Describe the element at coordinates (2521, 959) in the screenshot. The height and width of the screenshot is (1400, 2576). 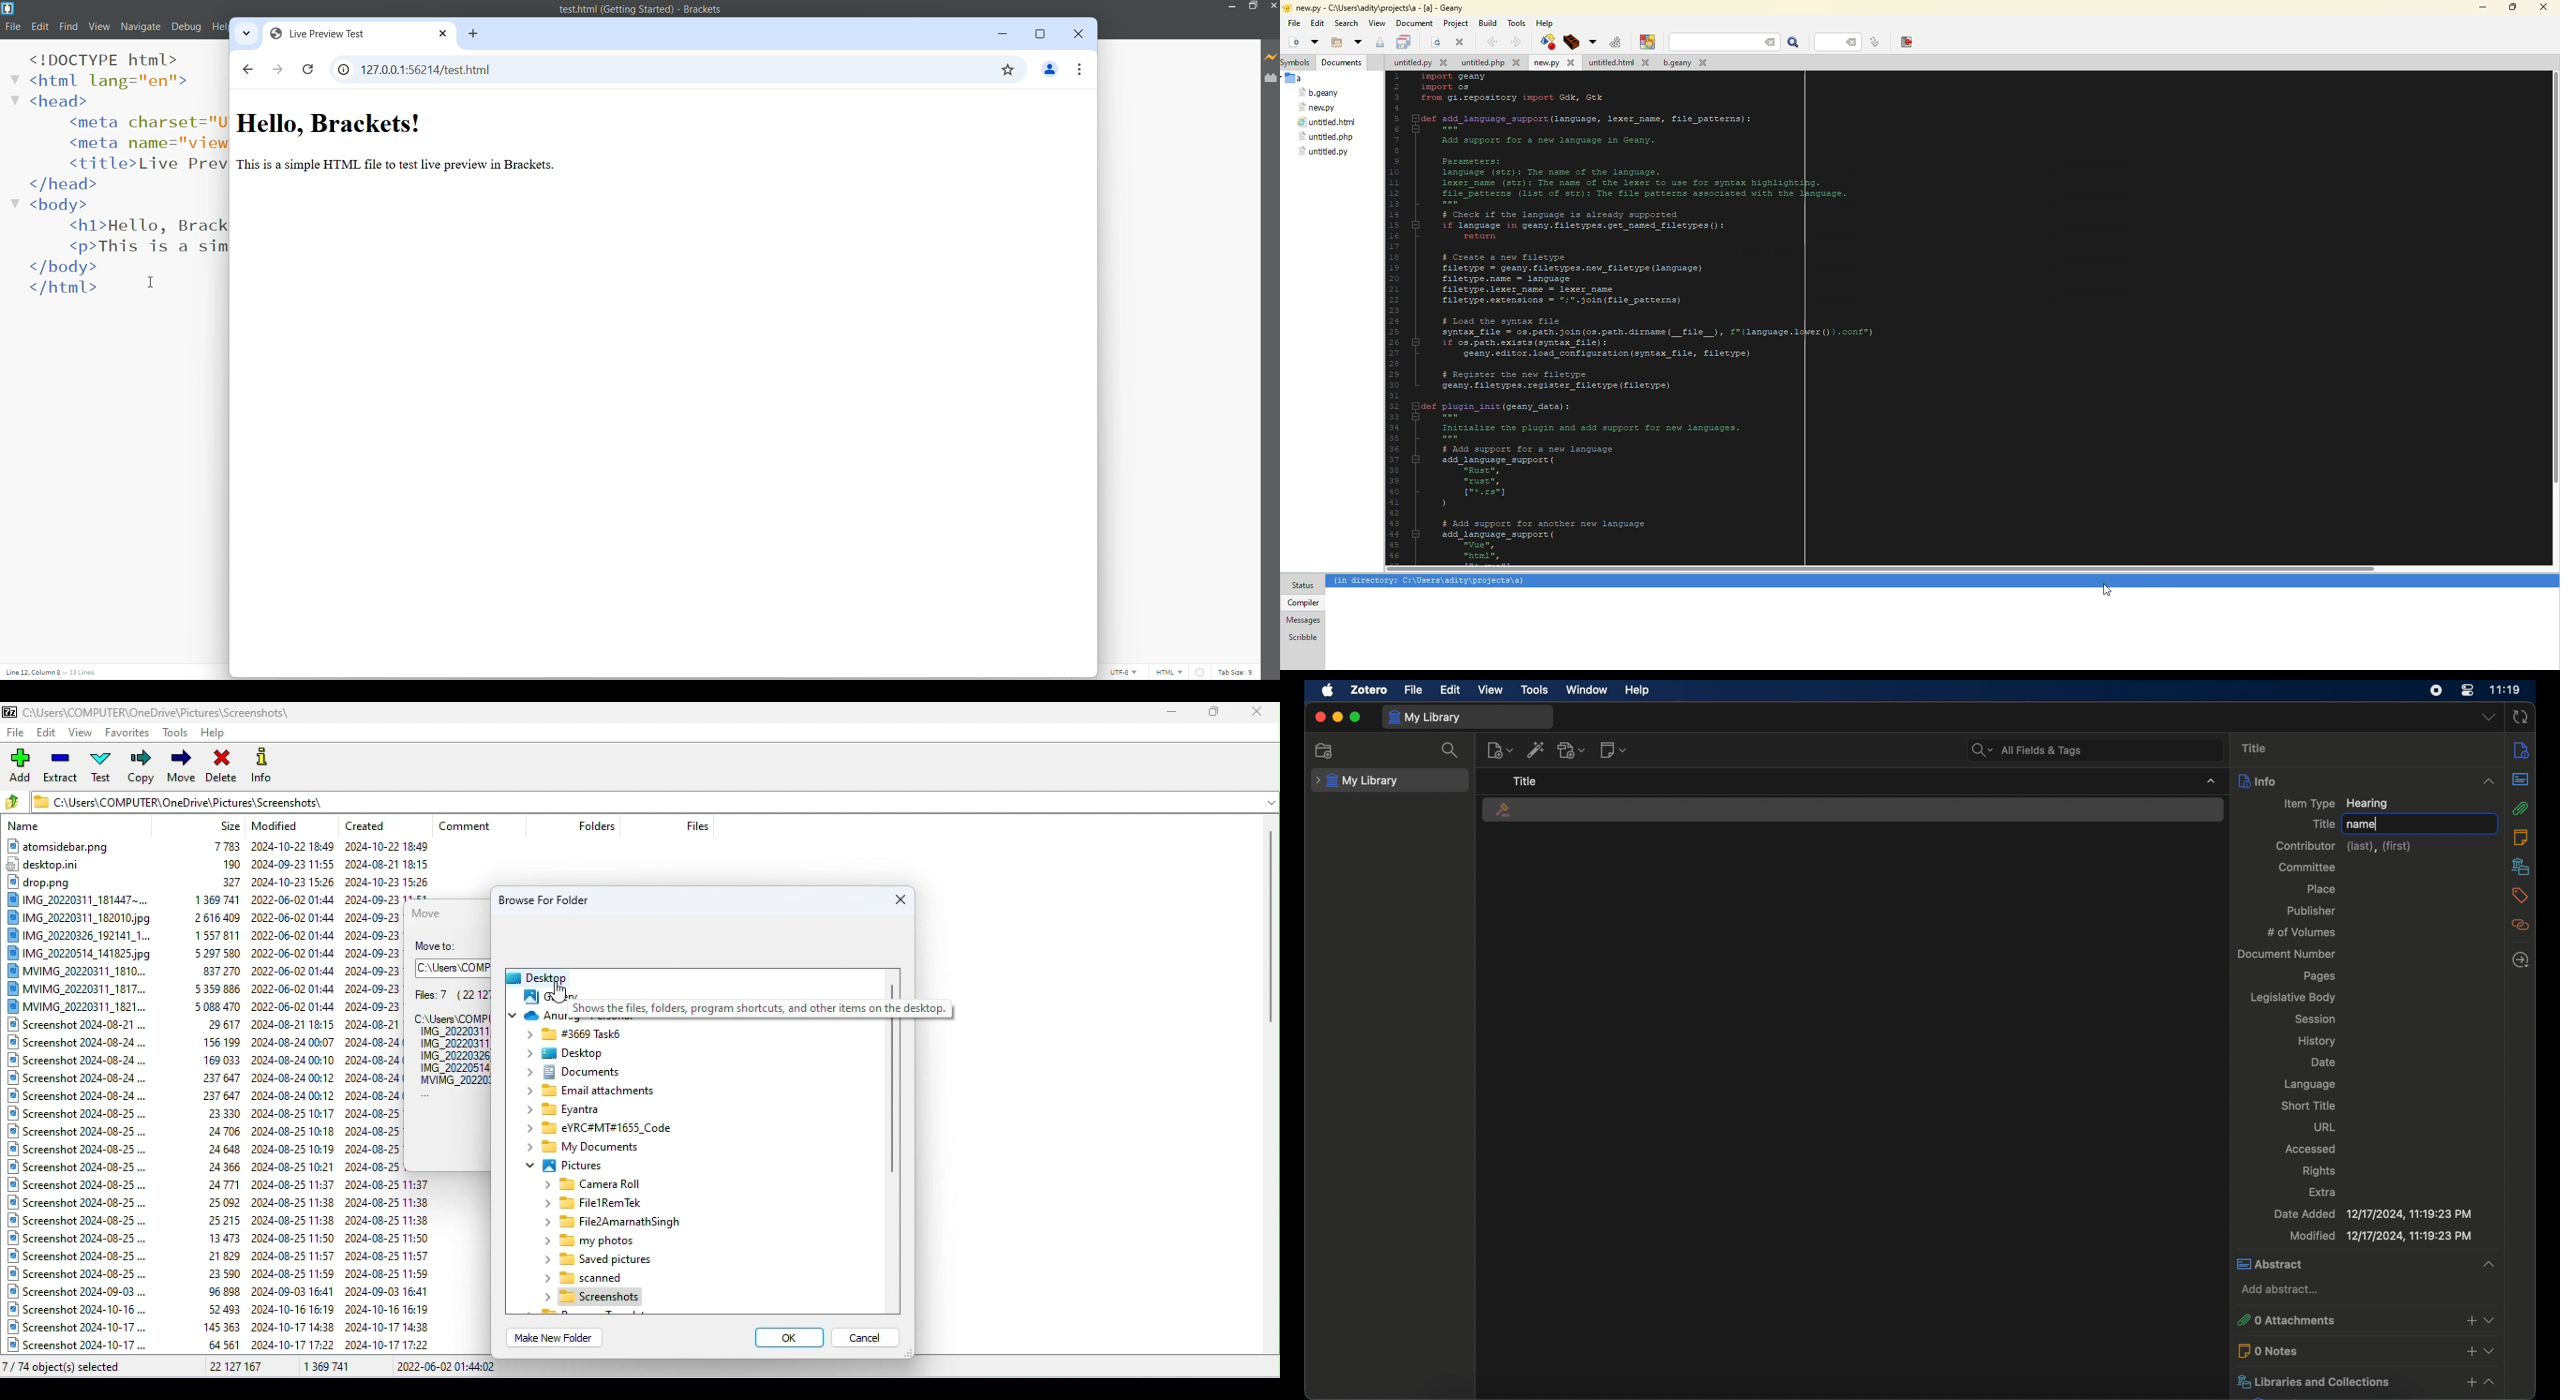
I see `locate` at that location.